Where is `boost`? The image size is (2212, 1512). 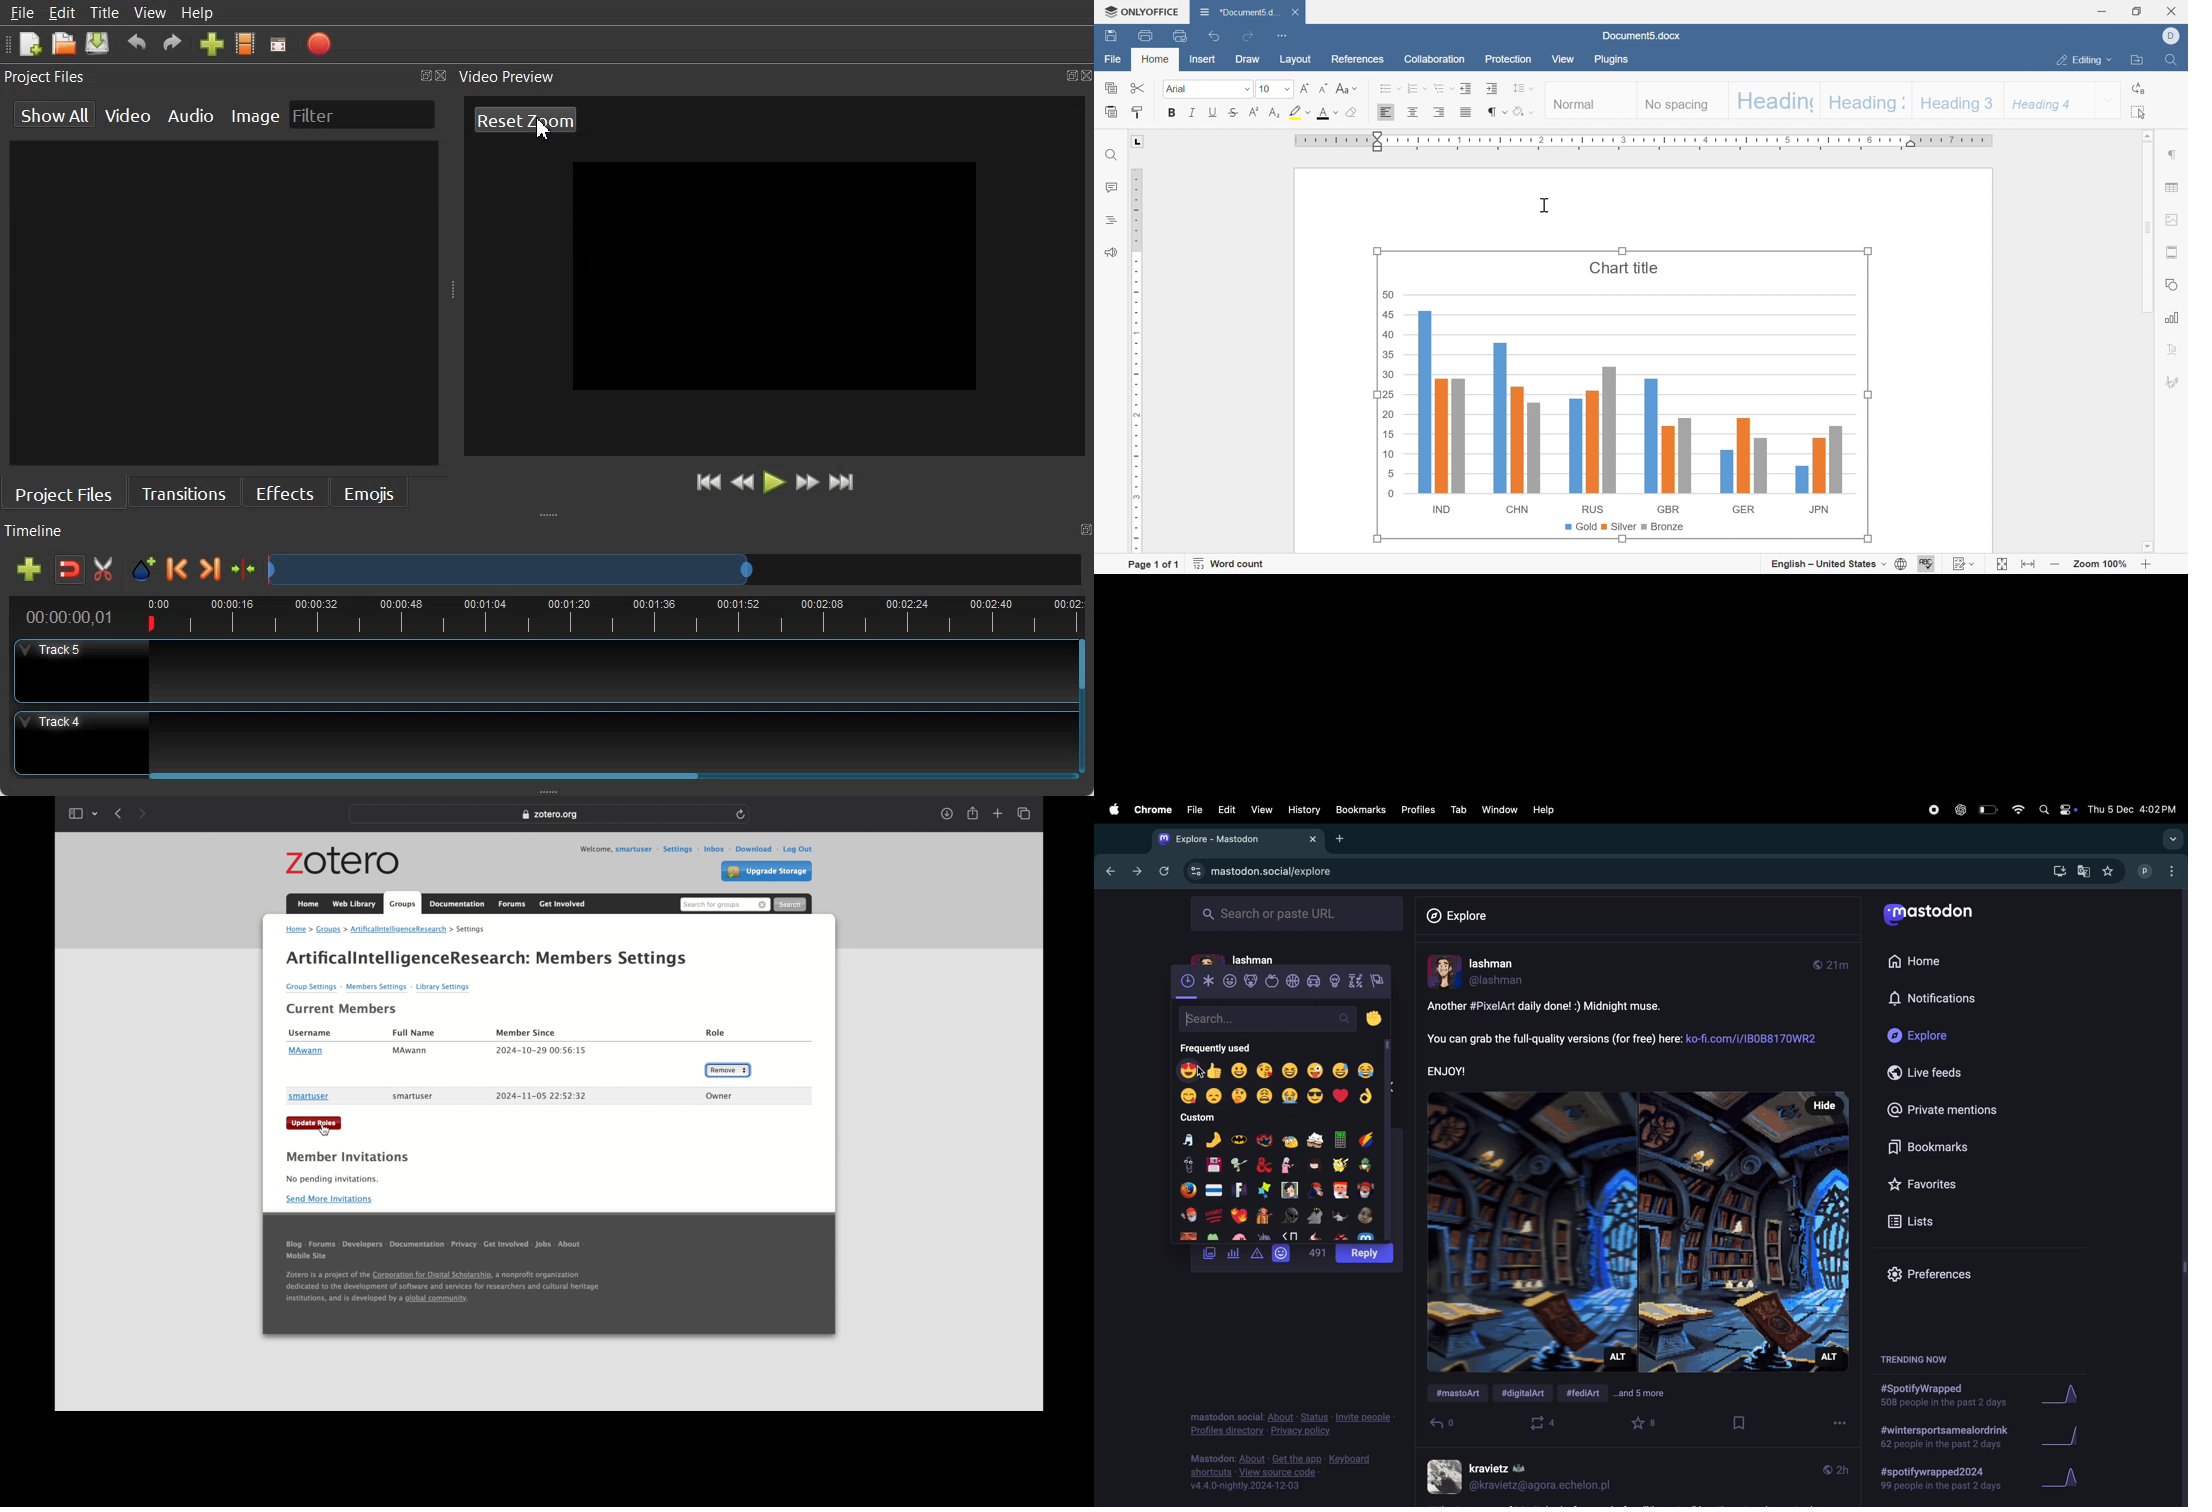 boost is located at coordinates (1545, 1424).